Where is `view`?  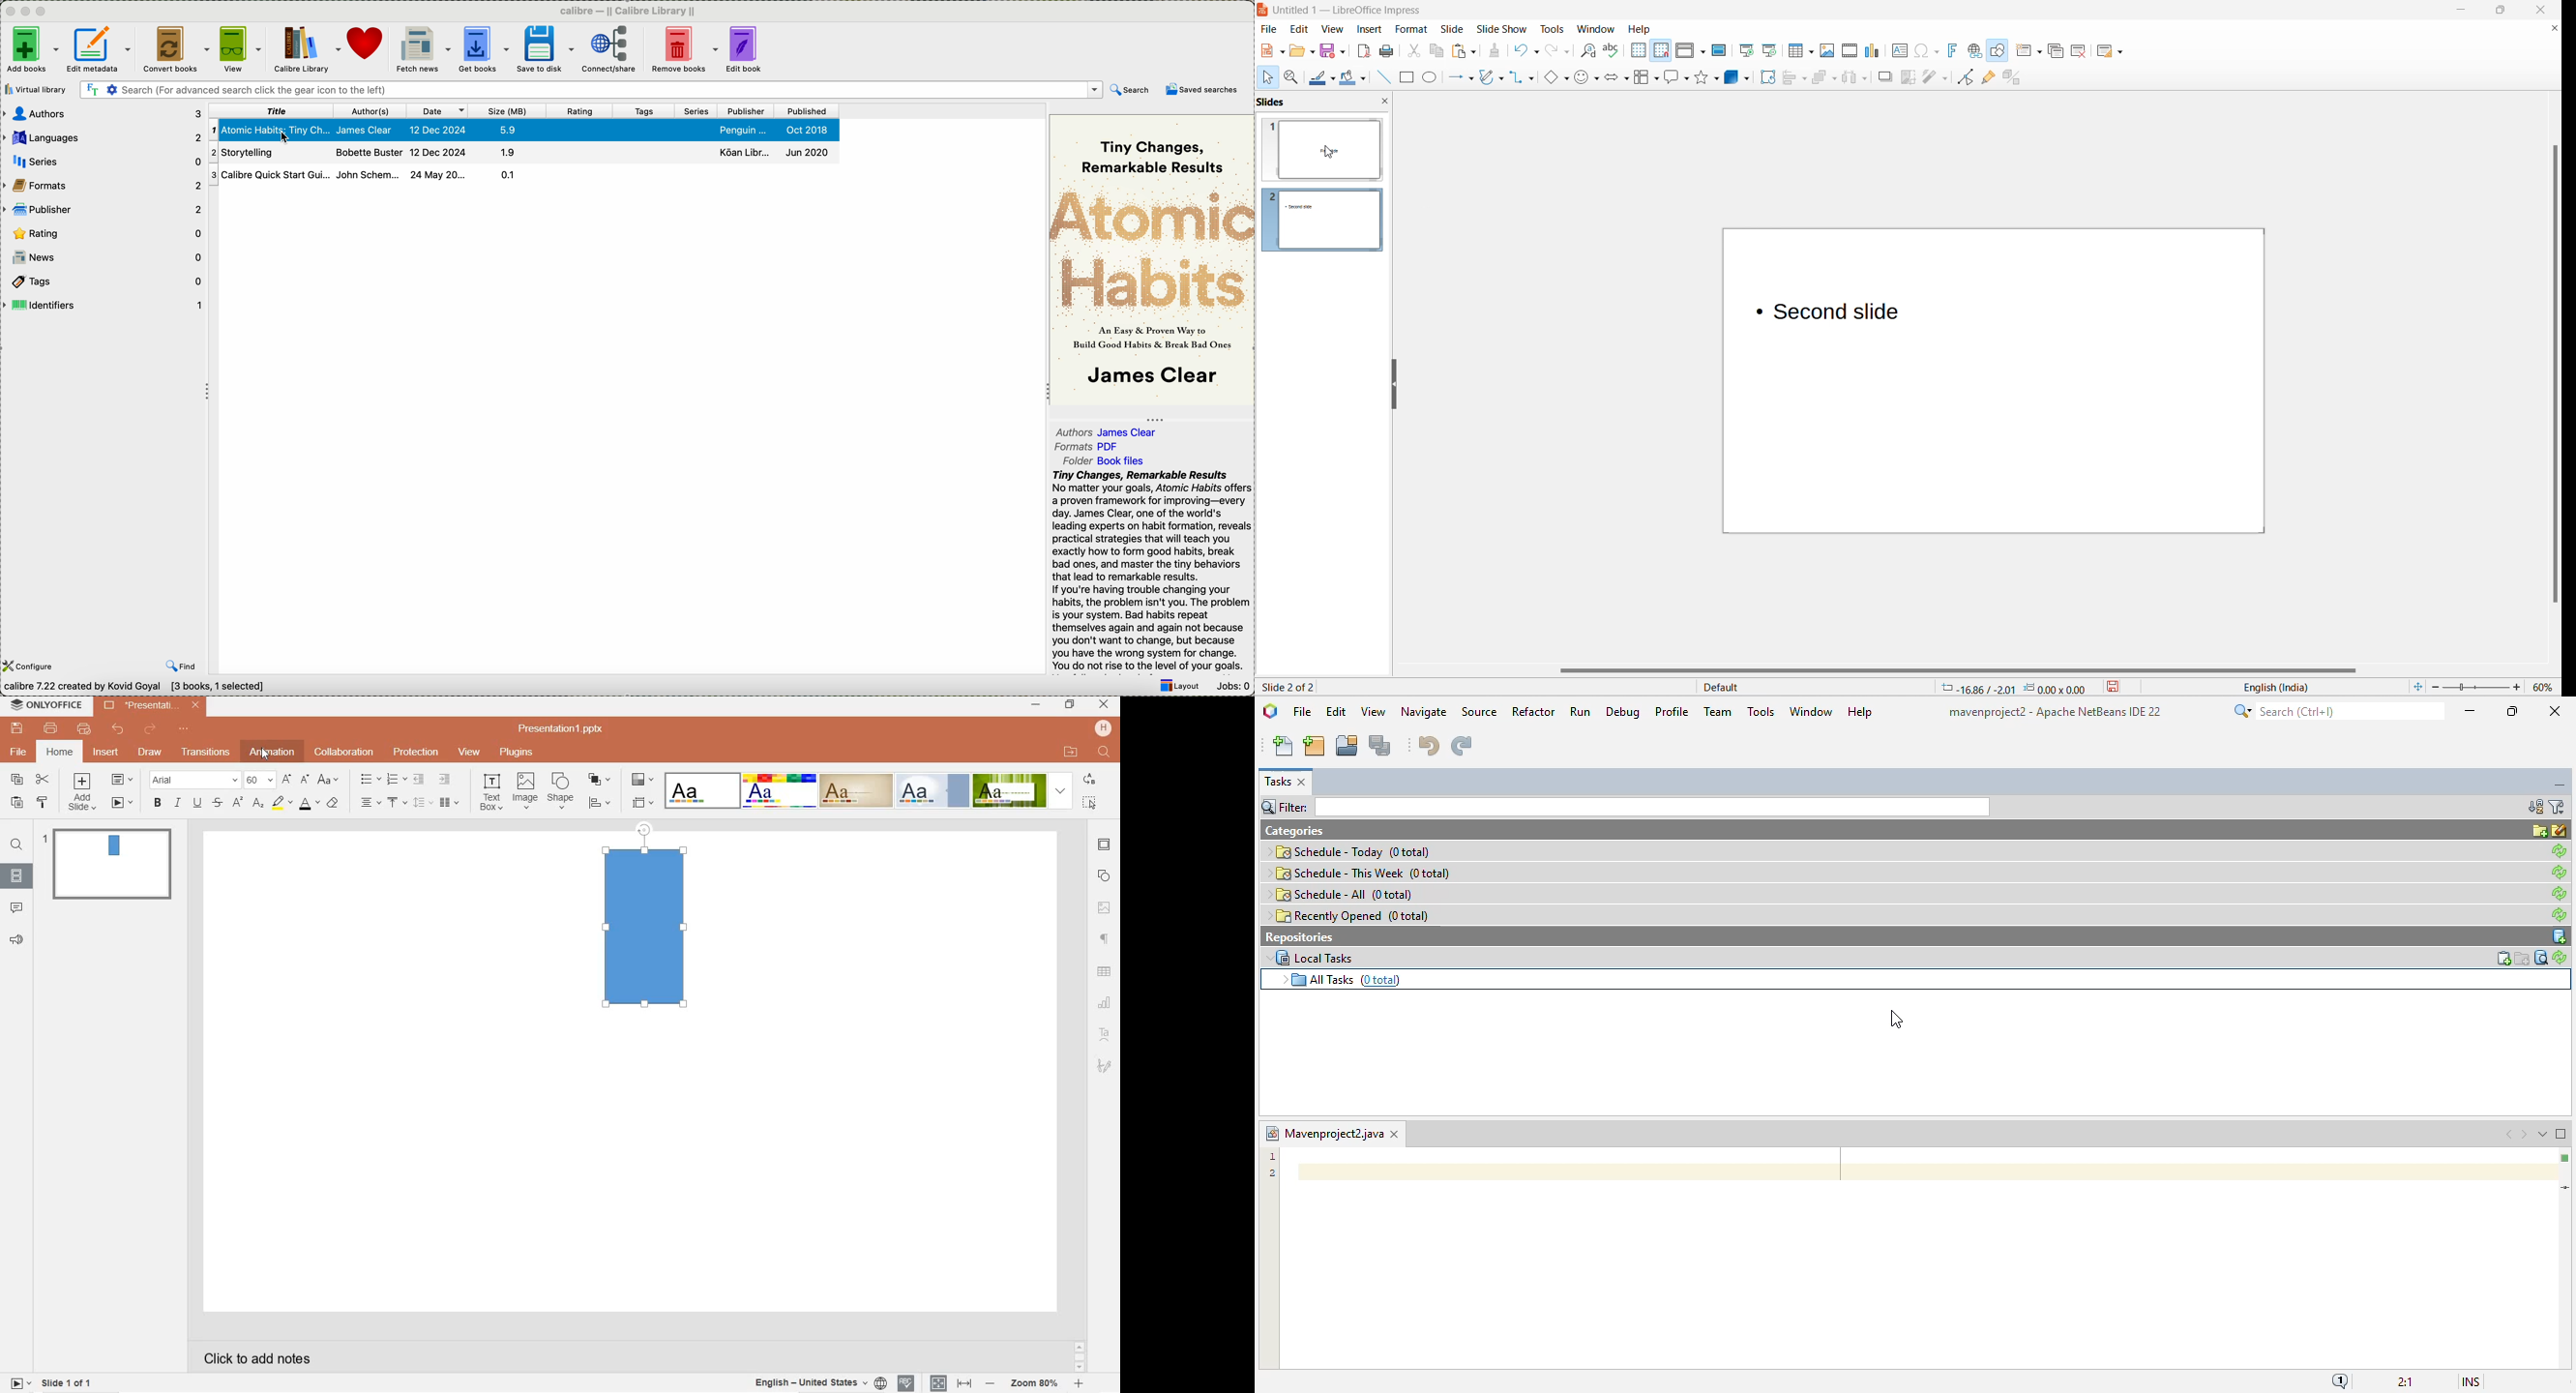
view is located at coordinates (1374, 711).